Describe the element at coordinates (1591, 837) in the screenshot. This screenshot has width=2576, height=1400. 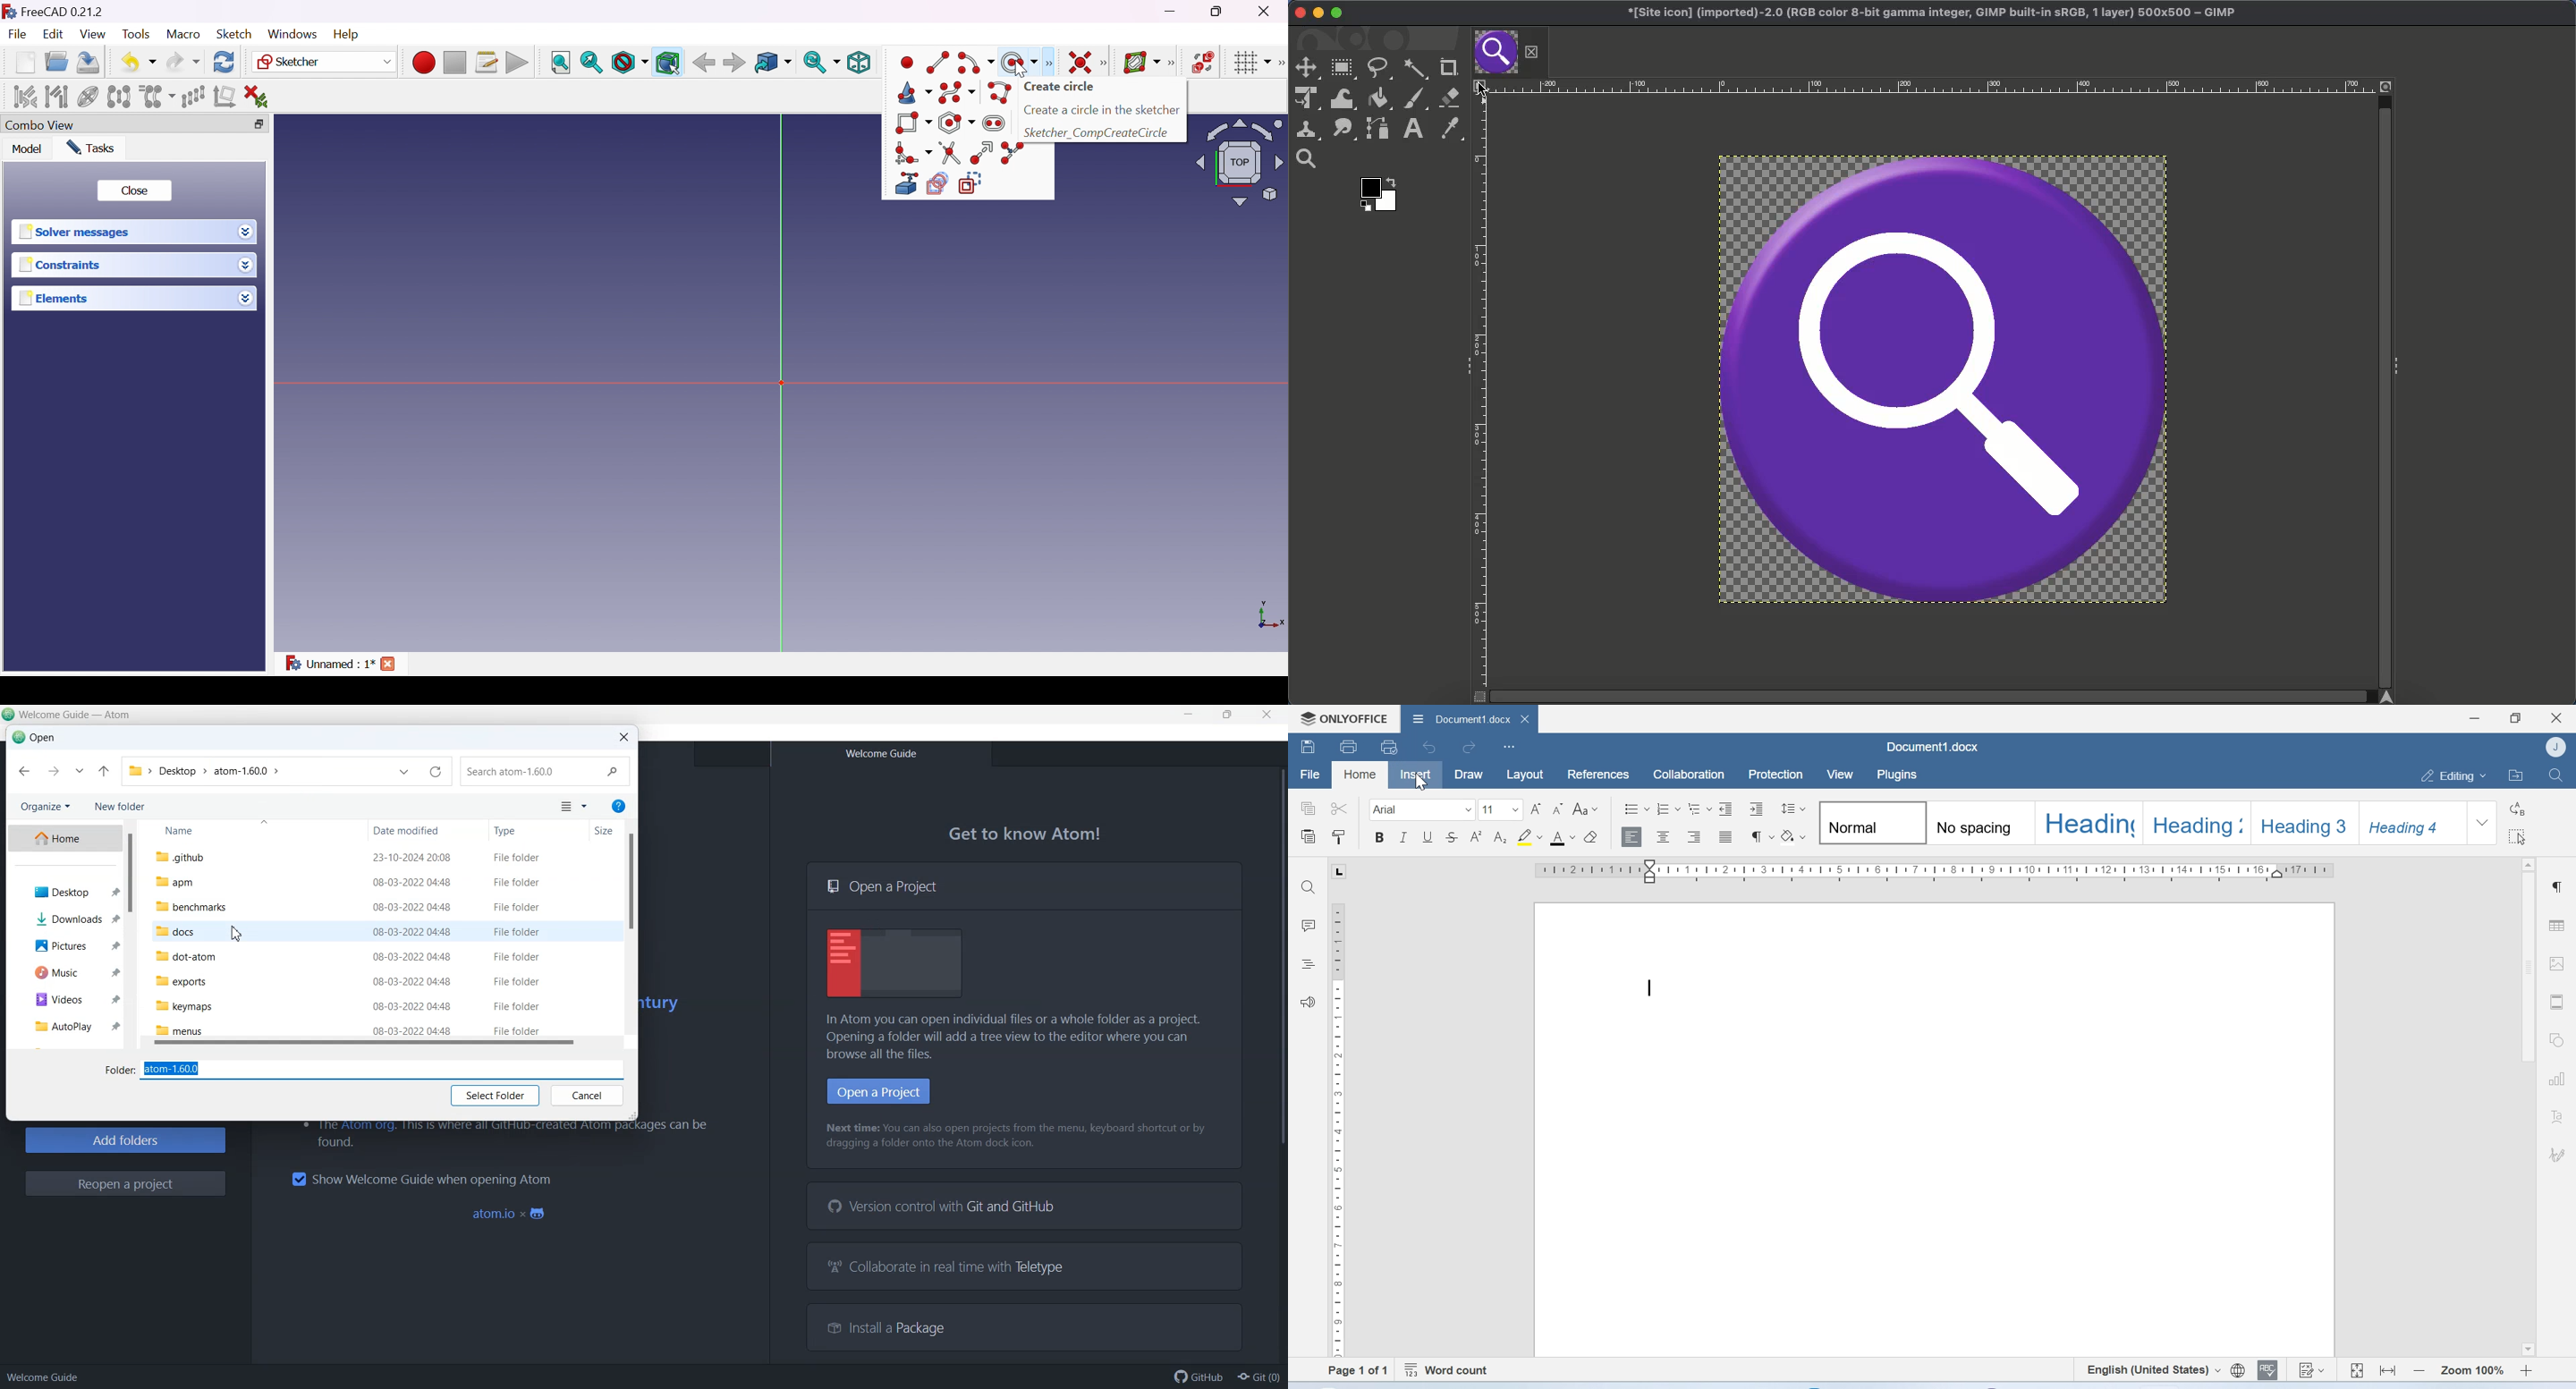
I see `Clear style` at that location.